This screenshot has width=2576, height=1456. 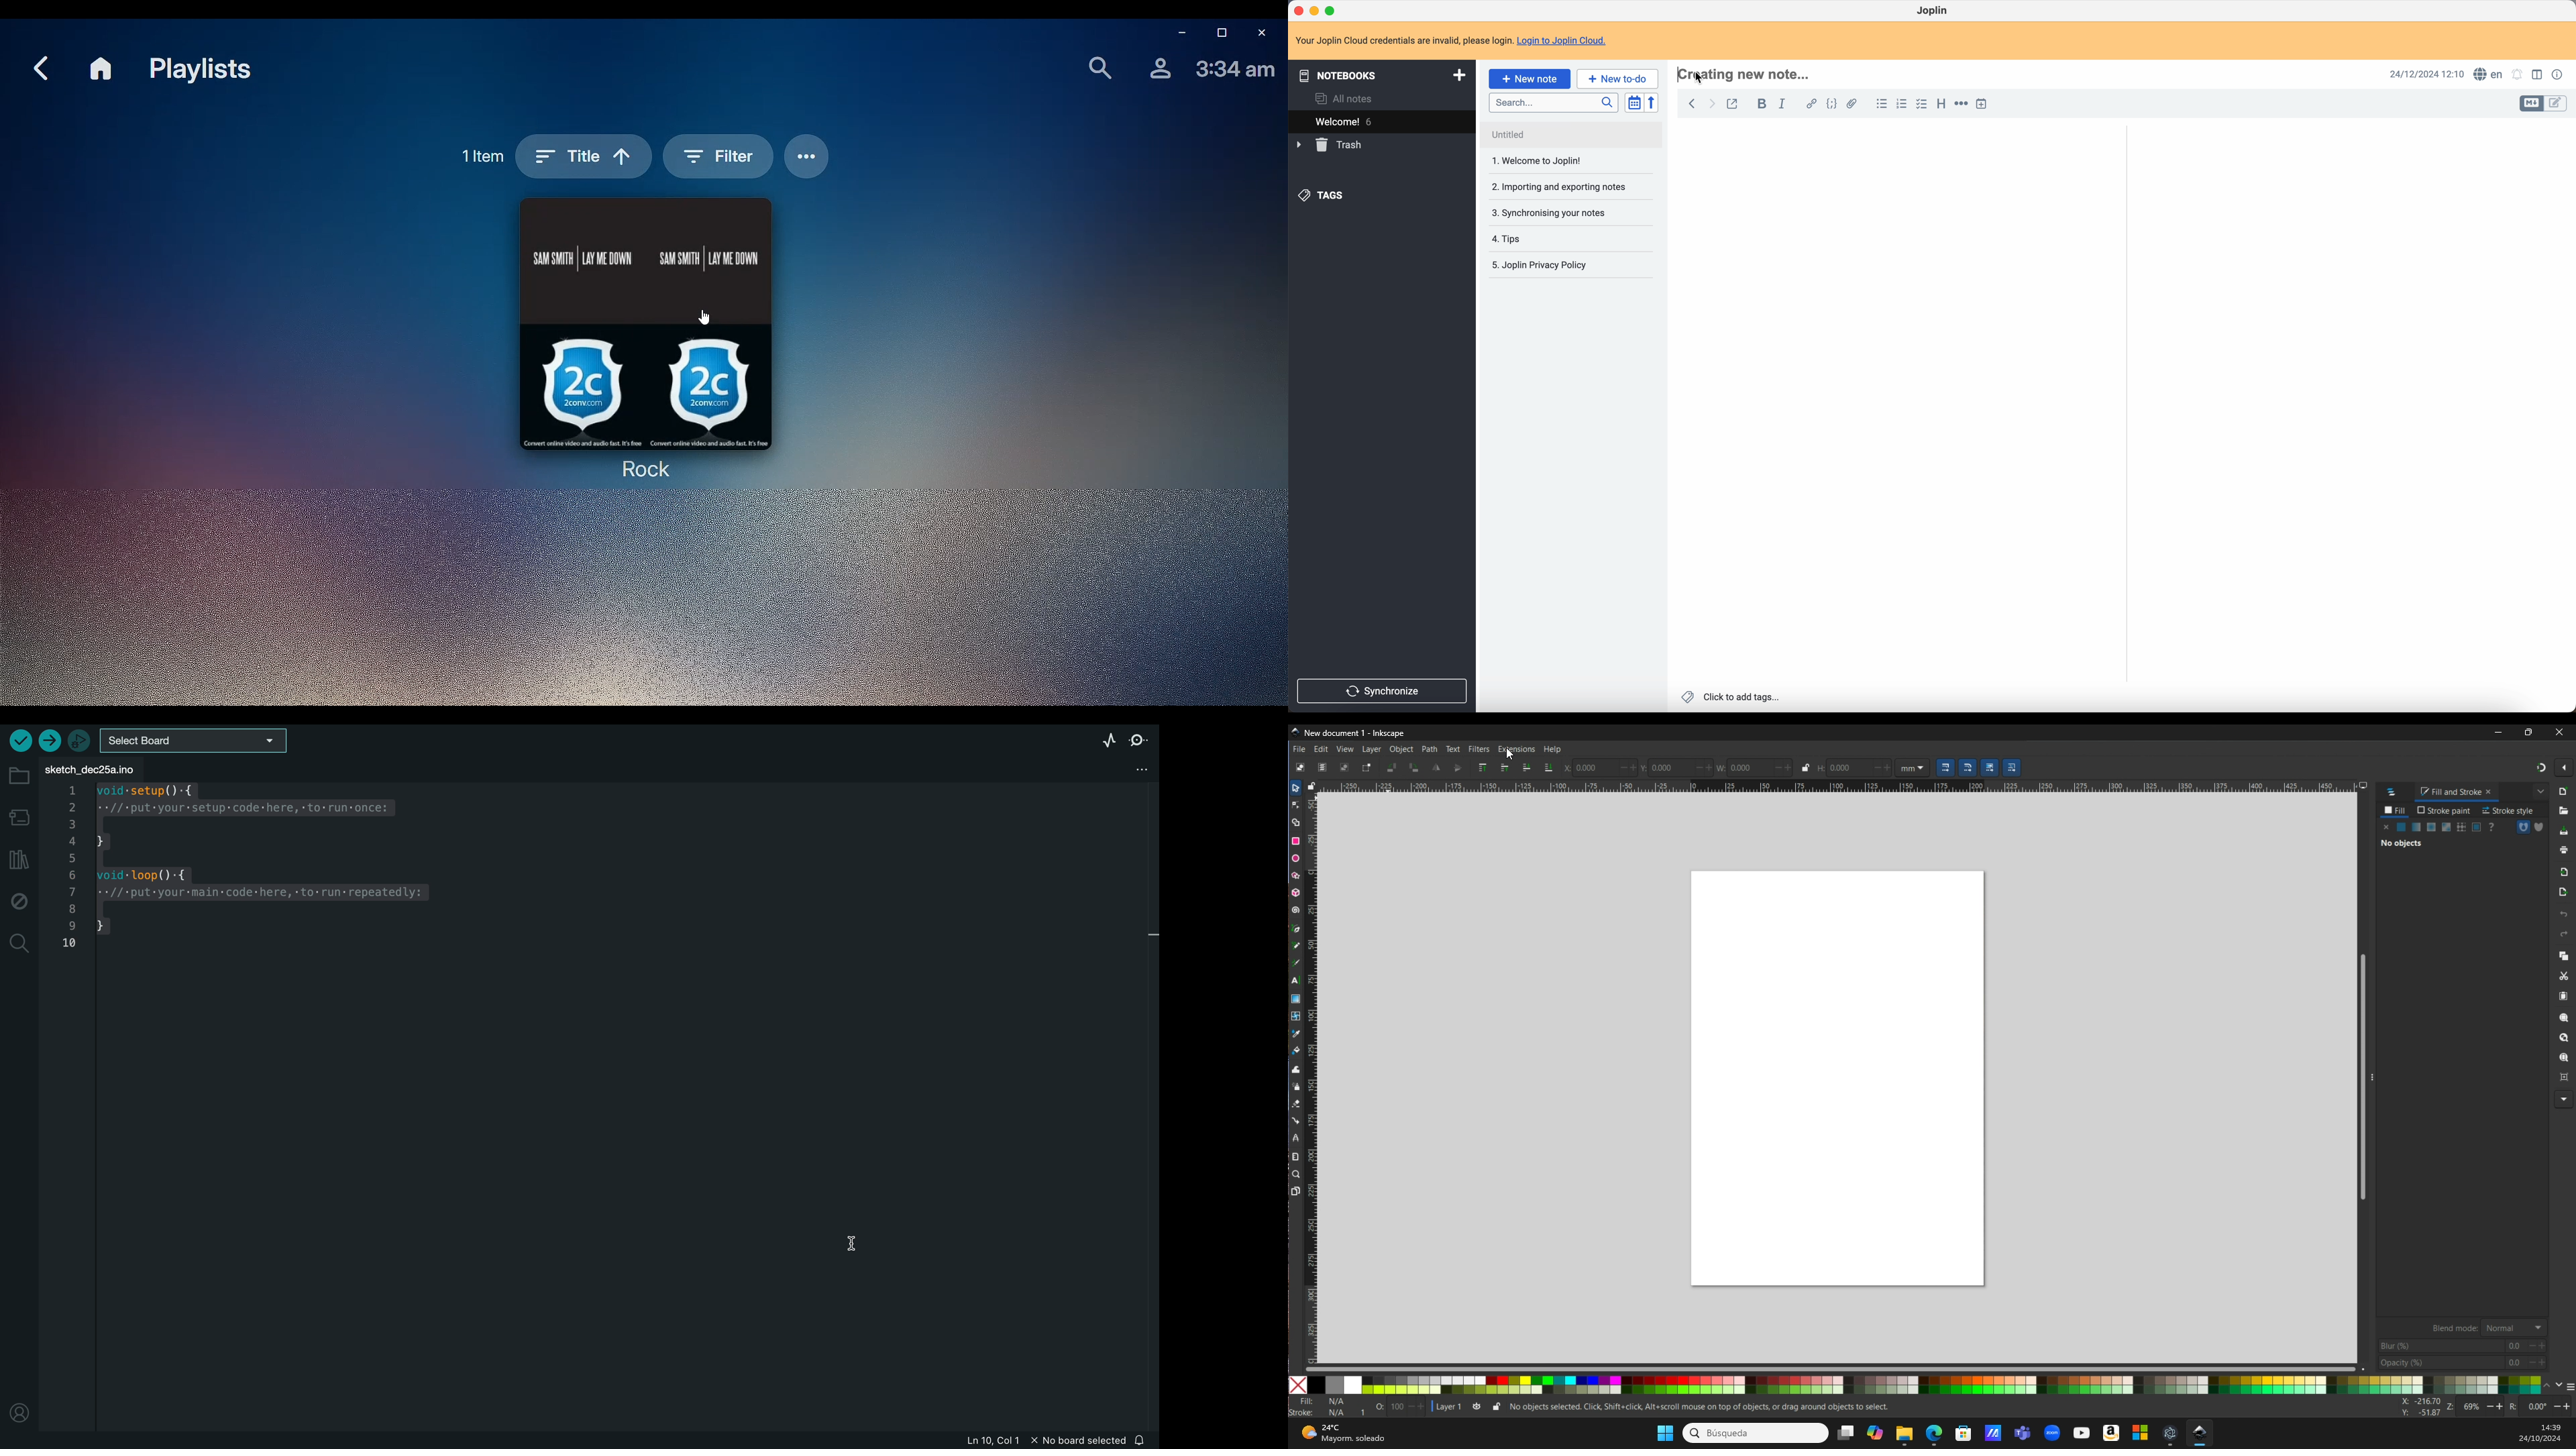 I want to click on horizontal scale, so click(x=1846, y=786).